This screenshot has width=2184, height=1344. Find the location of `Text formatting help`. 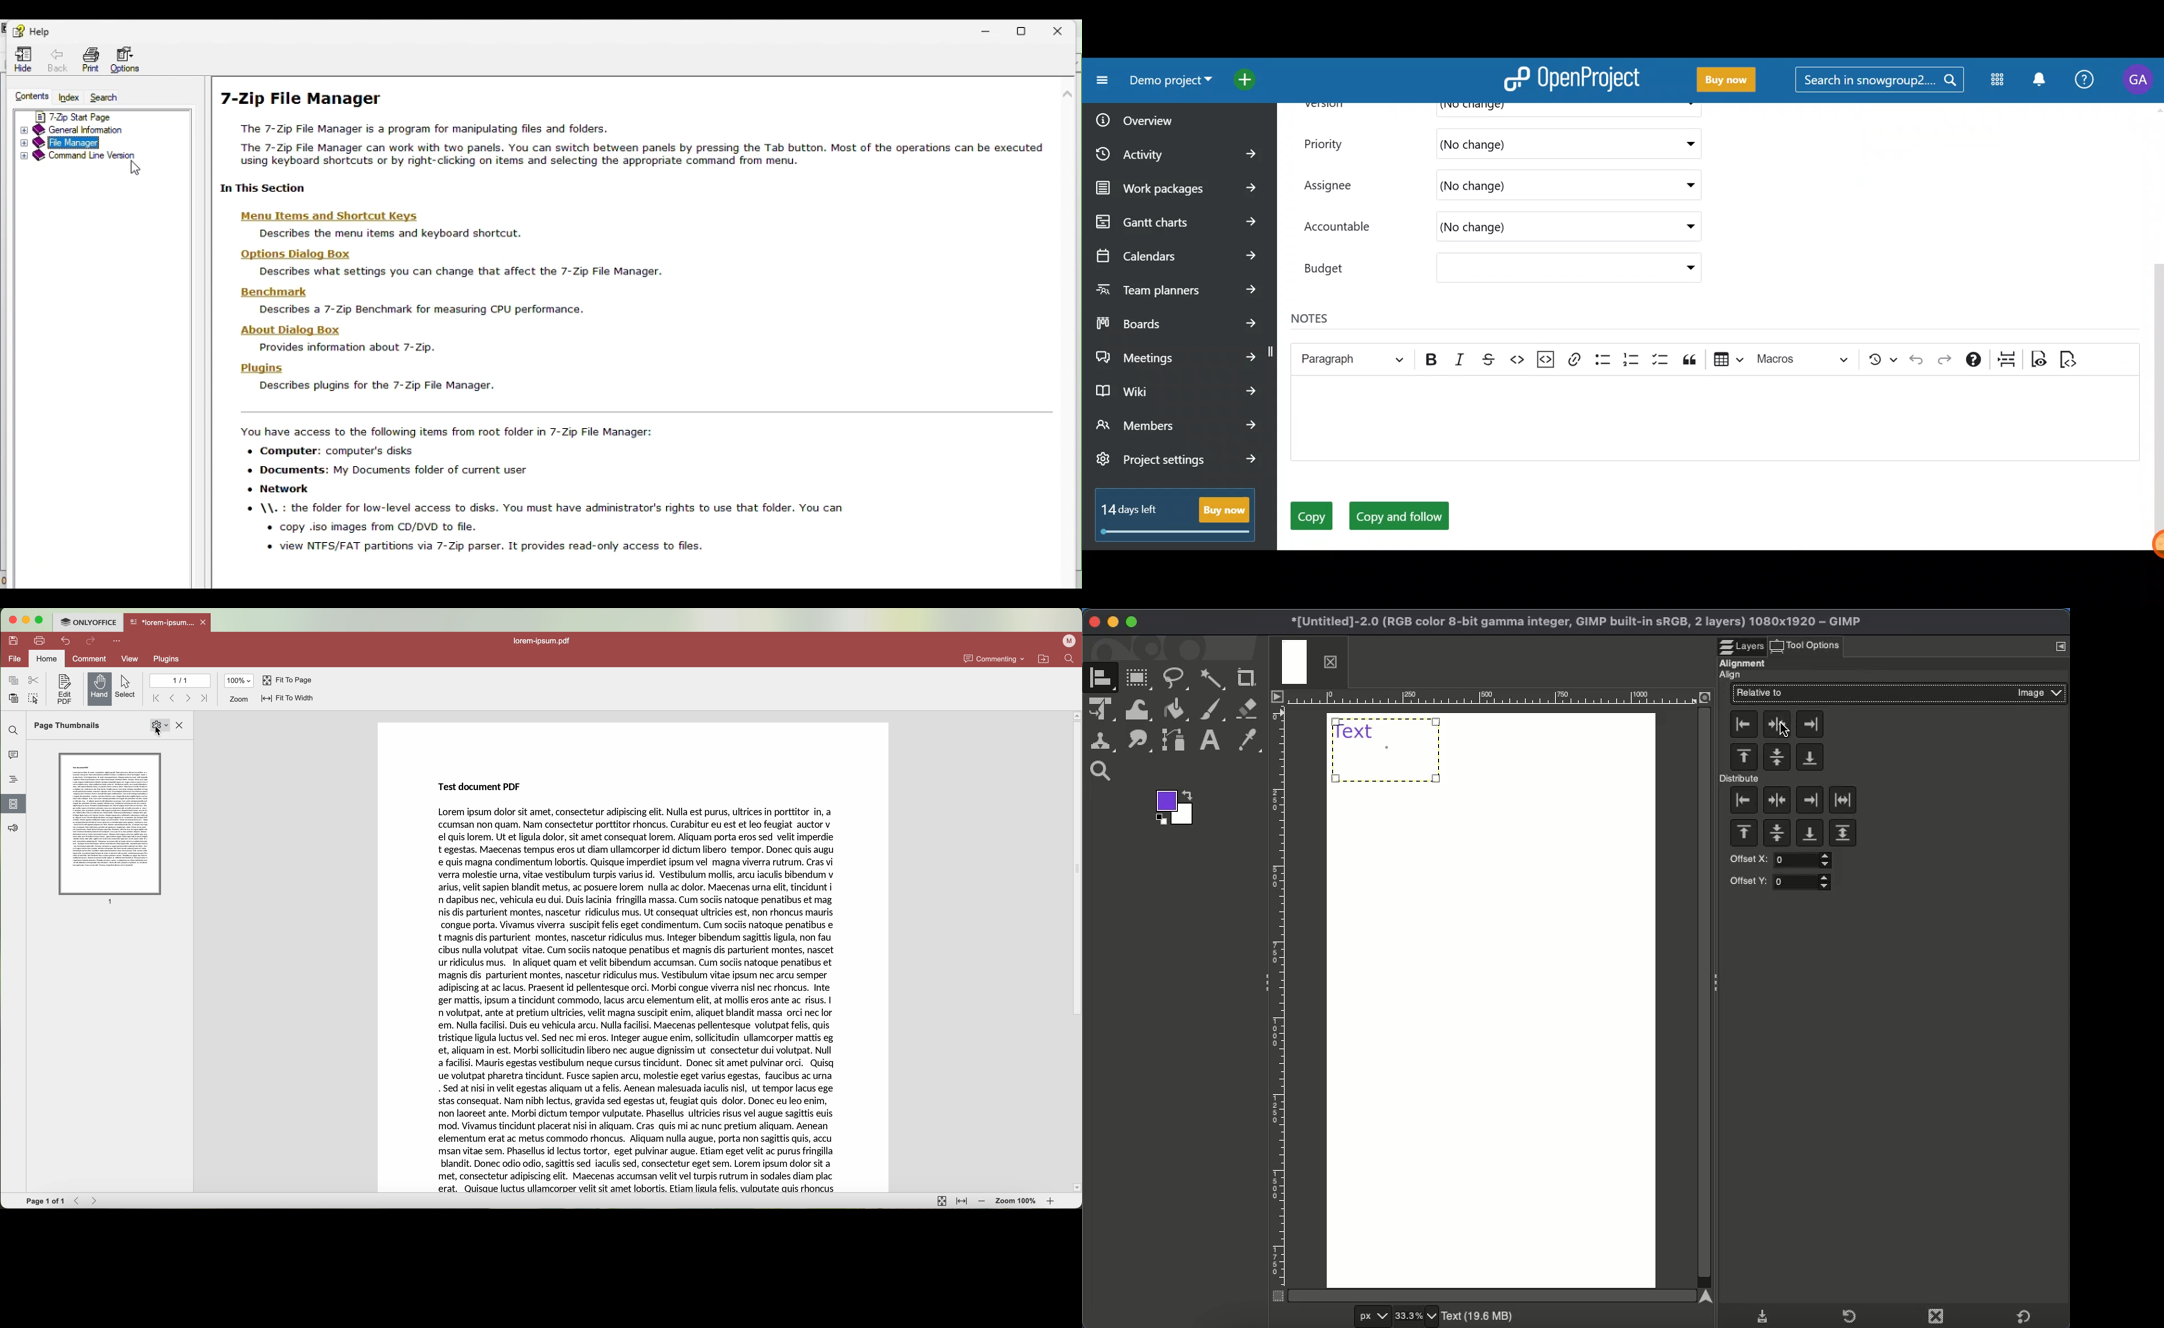

Text formatting help is located at coordinates (1974, 363).